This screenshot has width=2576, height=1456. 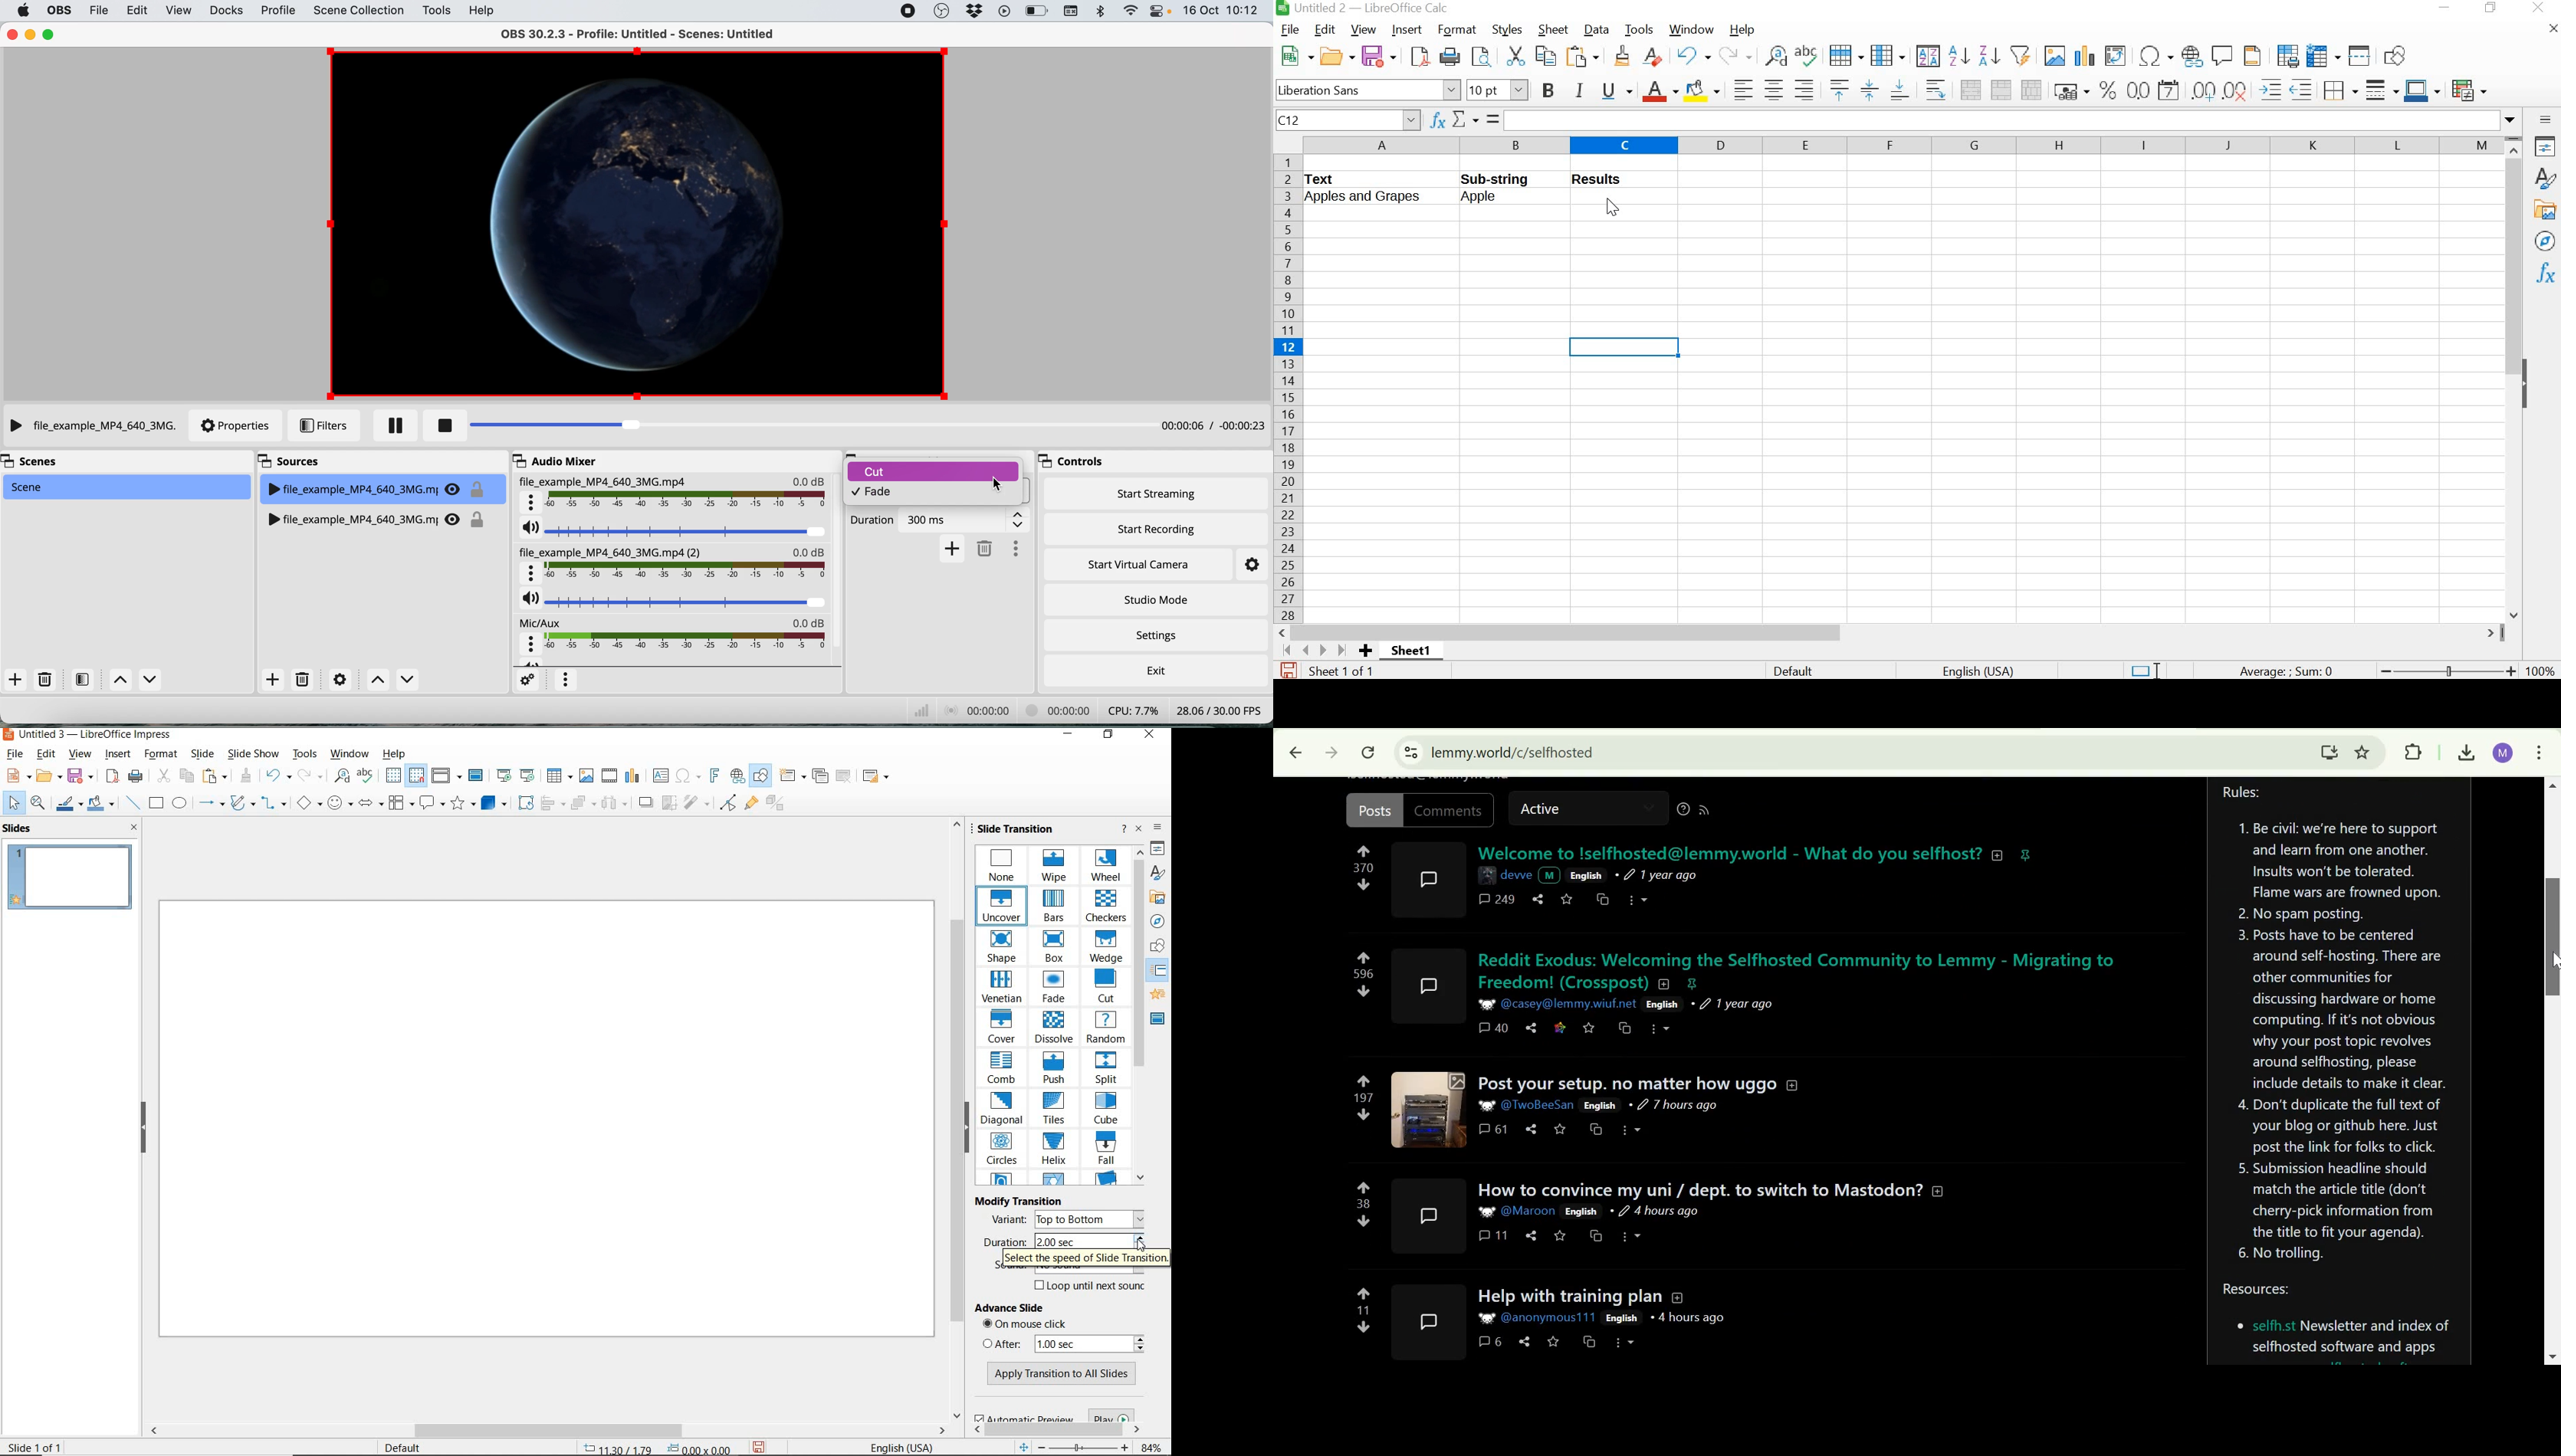 What do you see at coordinates (1927, 55) in the screenshot?
I see `sort` at bounding box center [1927, 55].